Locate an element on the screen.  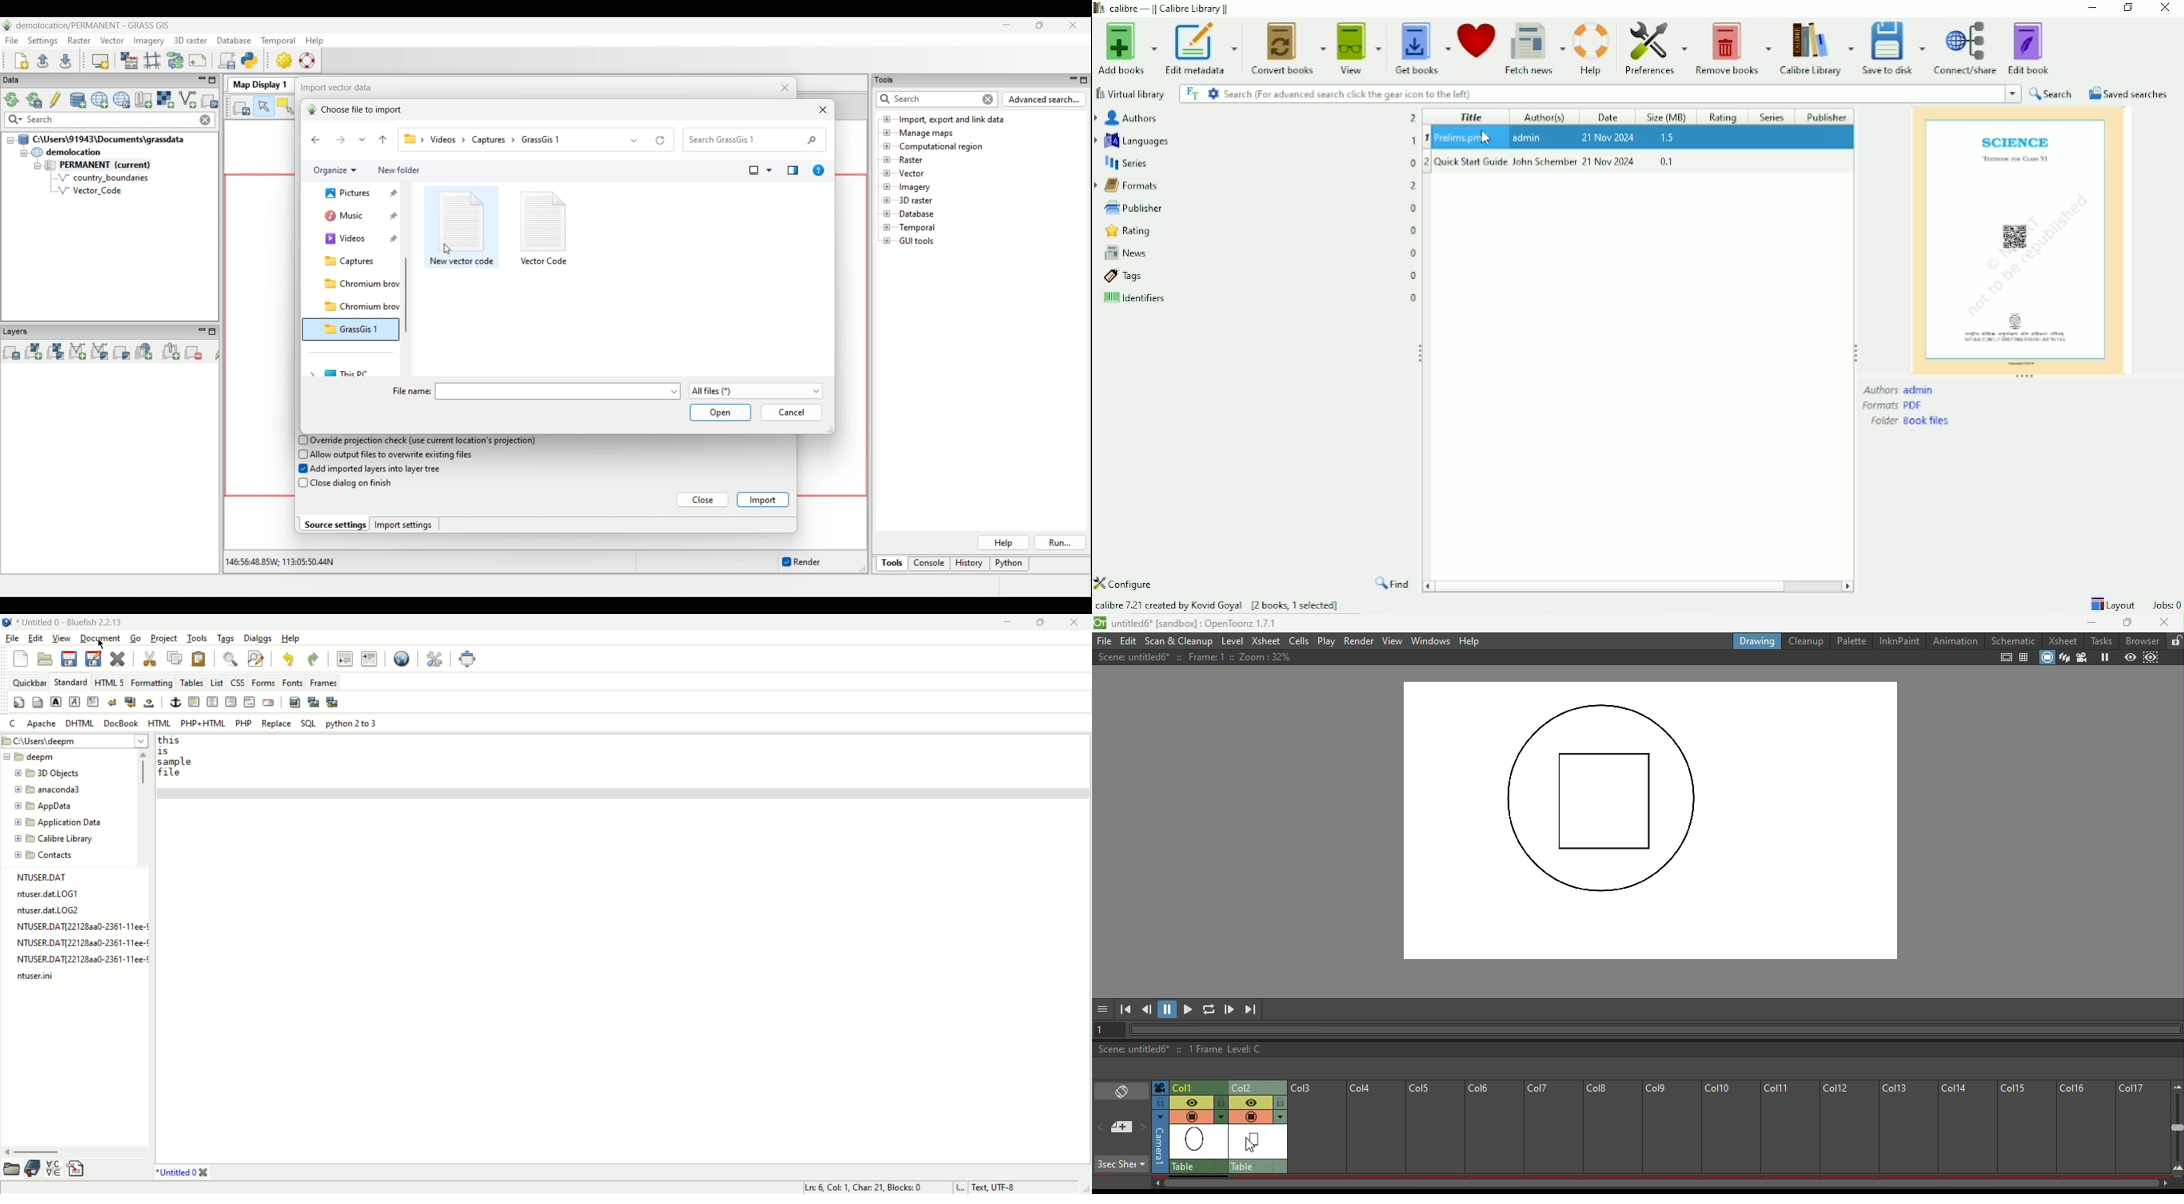
deepm is located at coordinates (33, 758).